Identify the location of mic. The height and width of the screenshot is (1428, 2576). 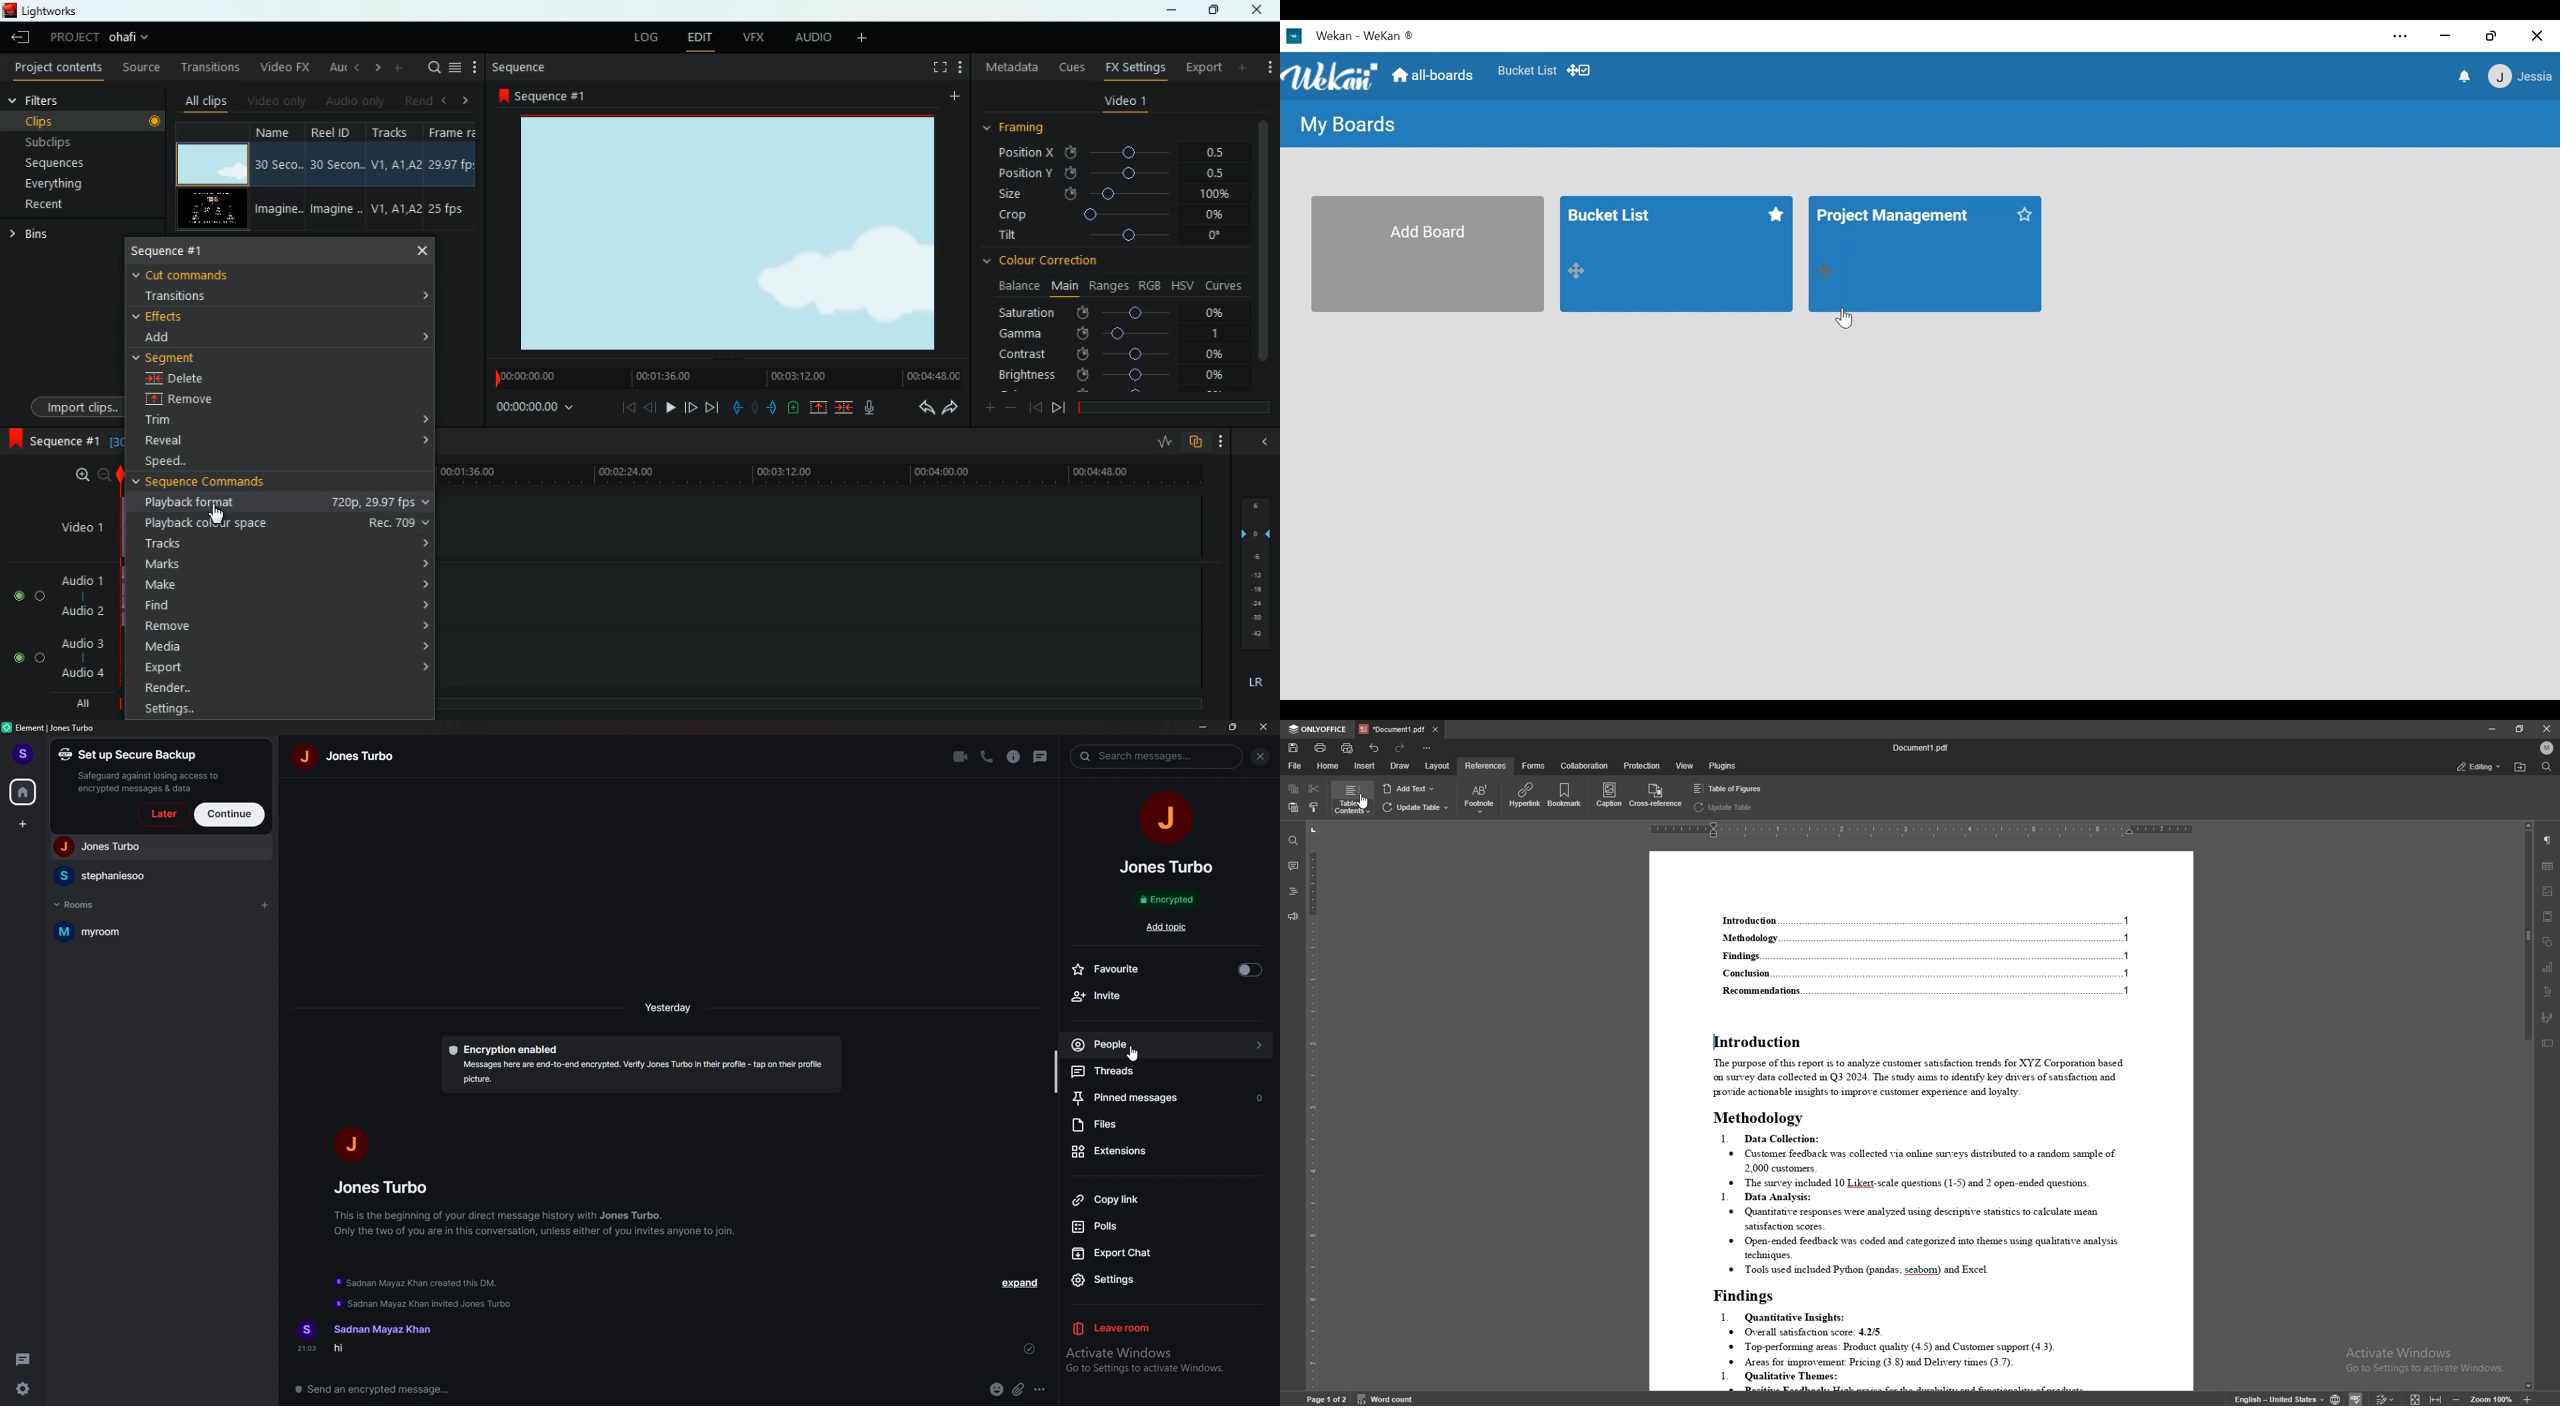
(868, 409).